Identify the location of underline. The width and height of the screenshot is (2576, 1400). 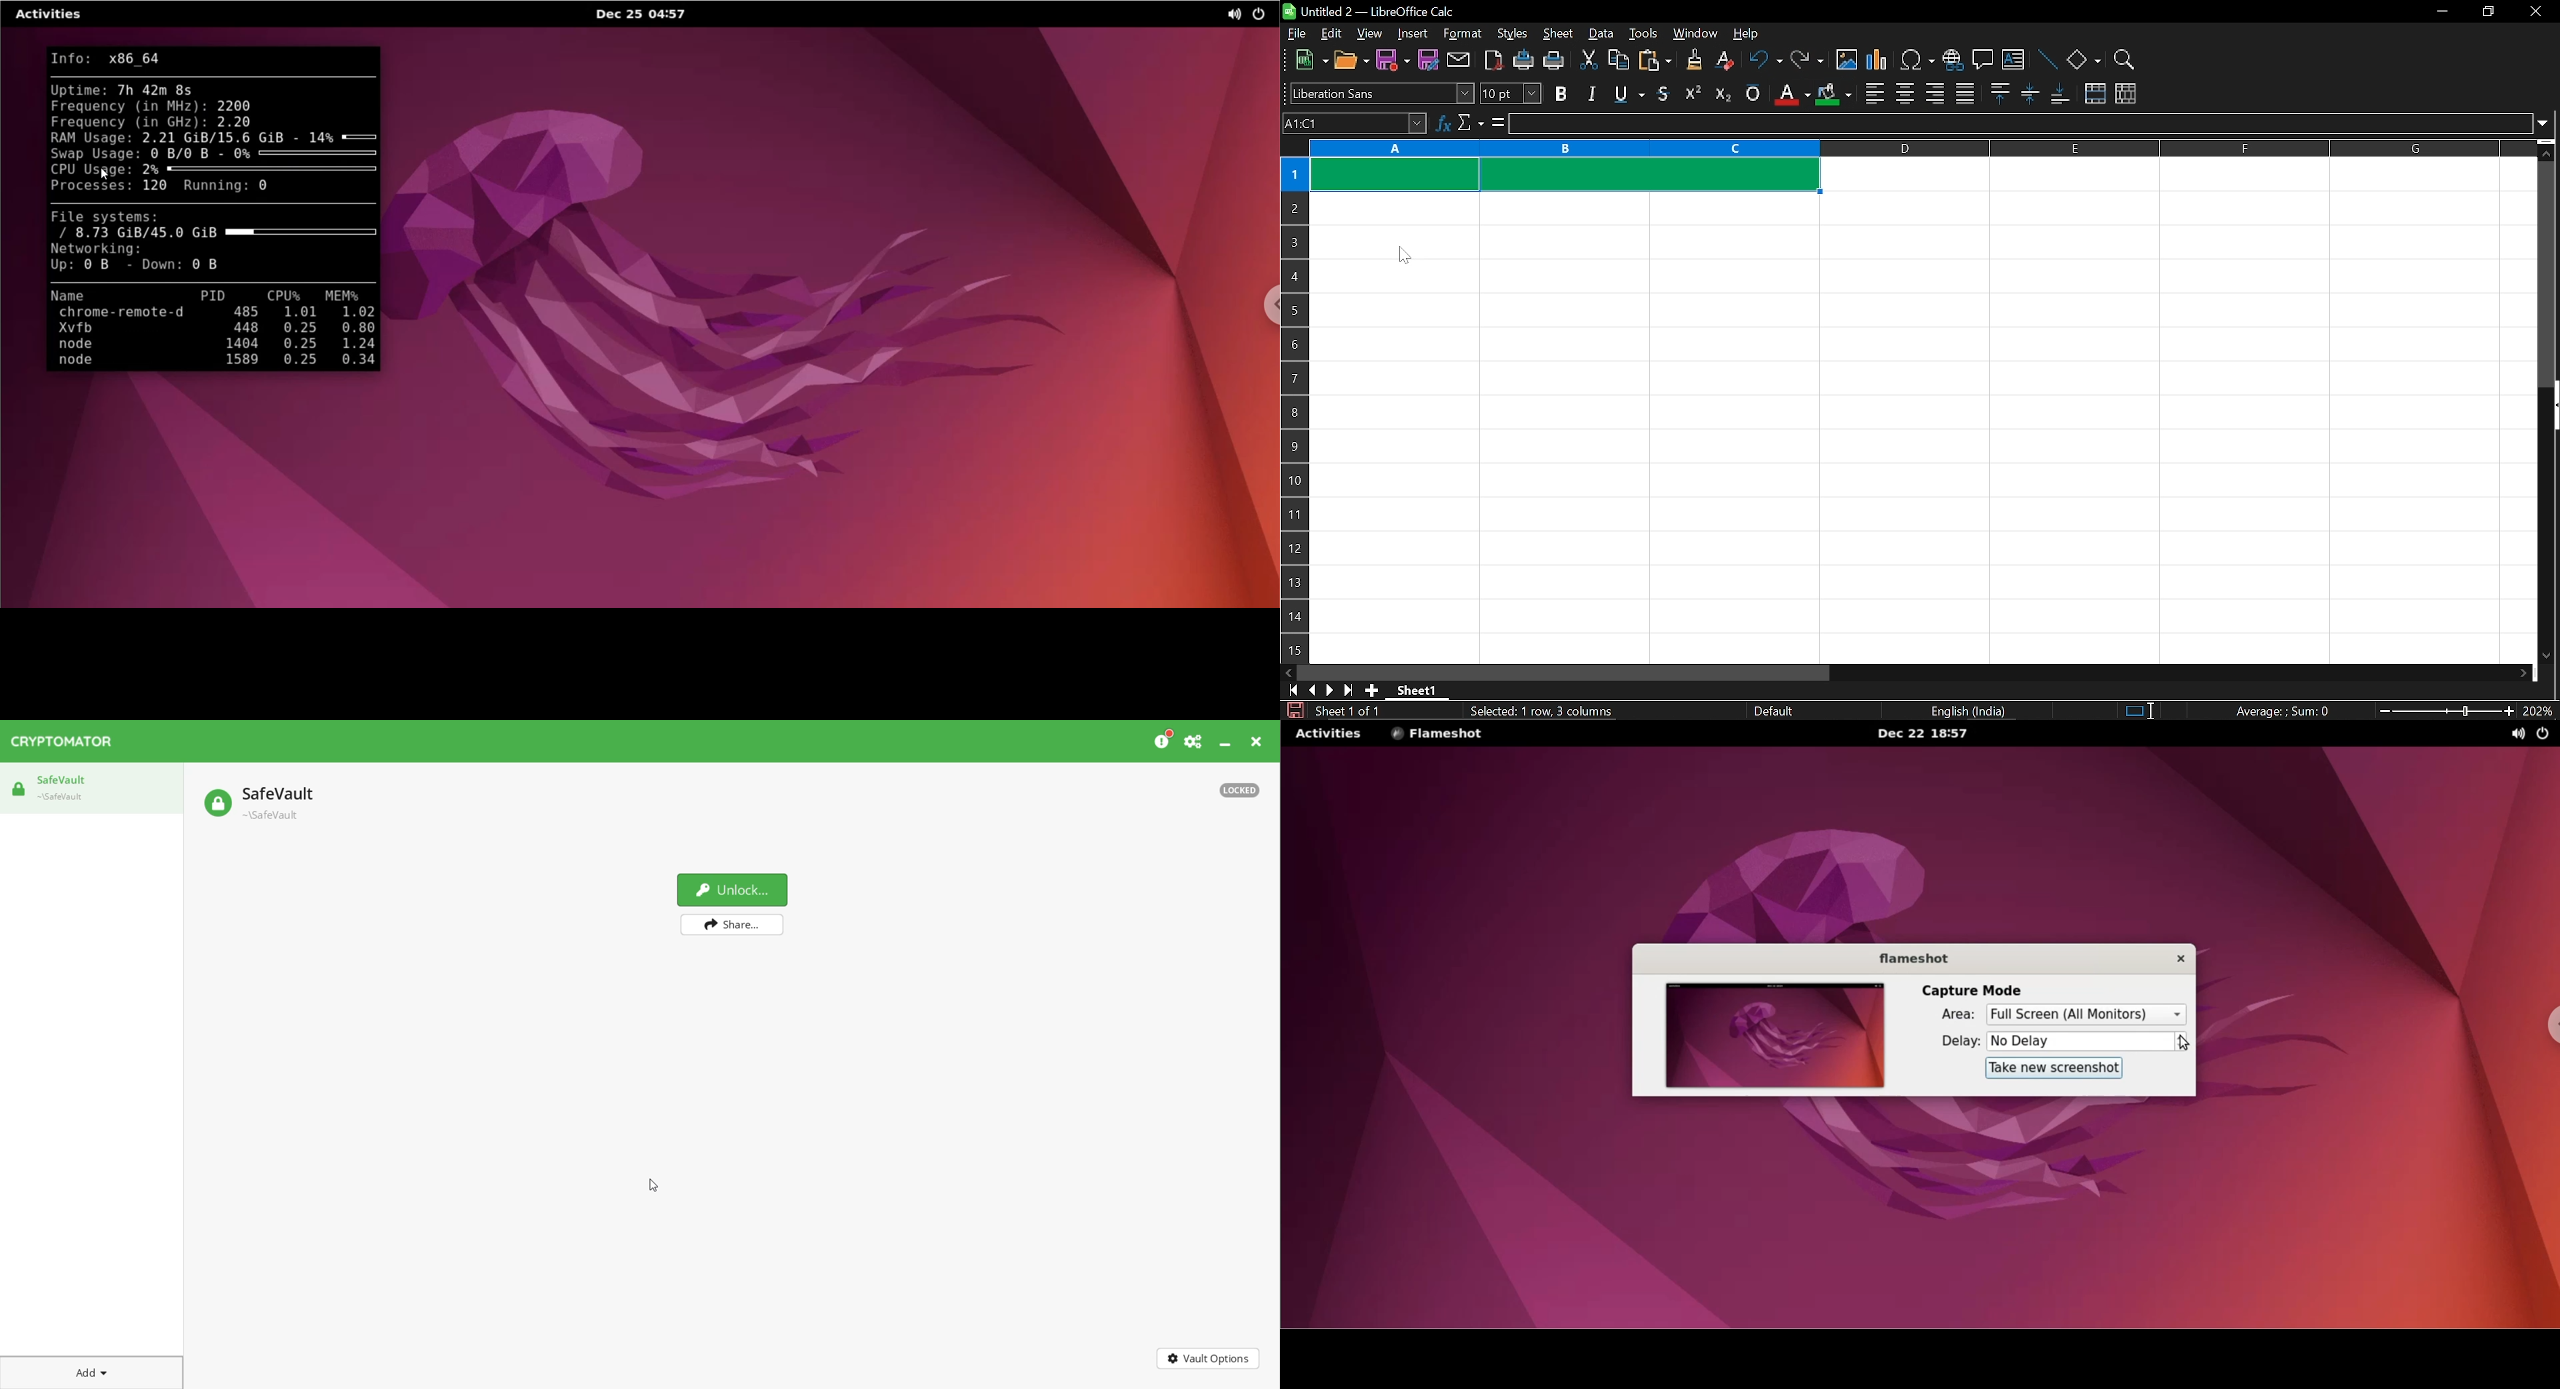
(1626, 94).